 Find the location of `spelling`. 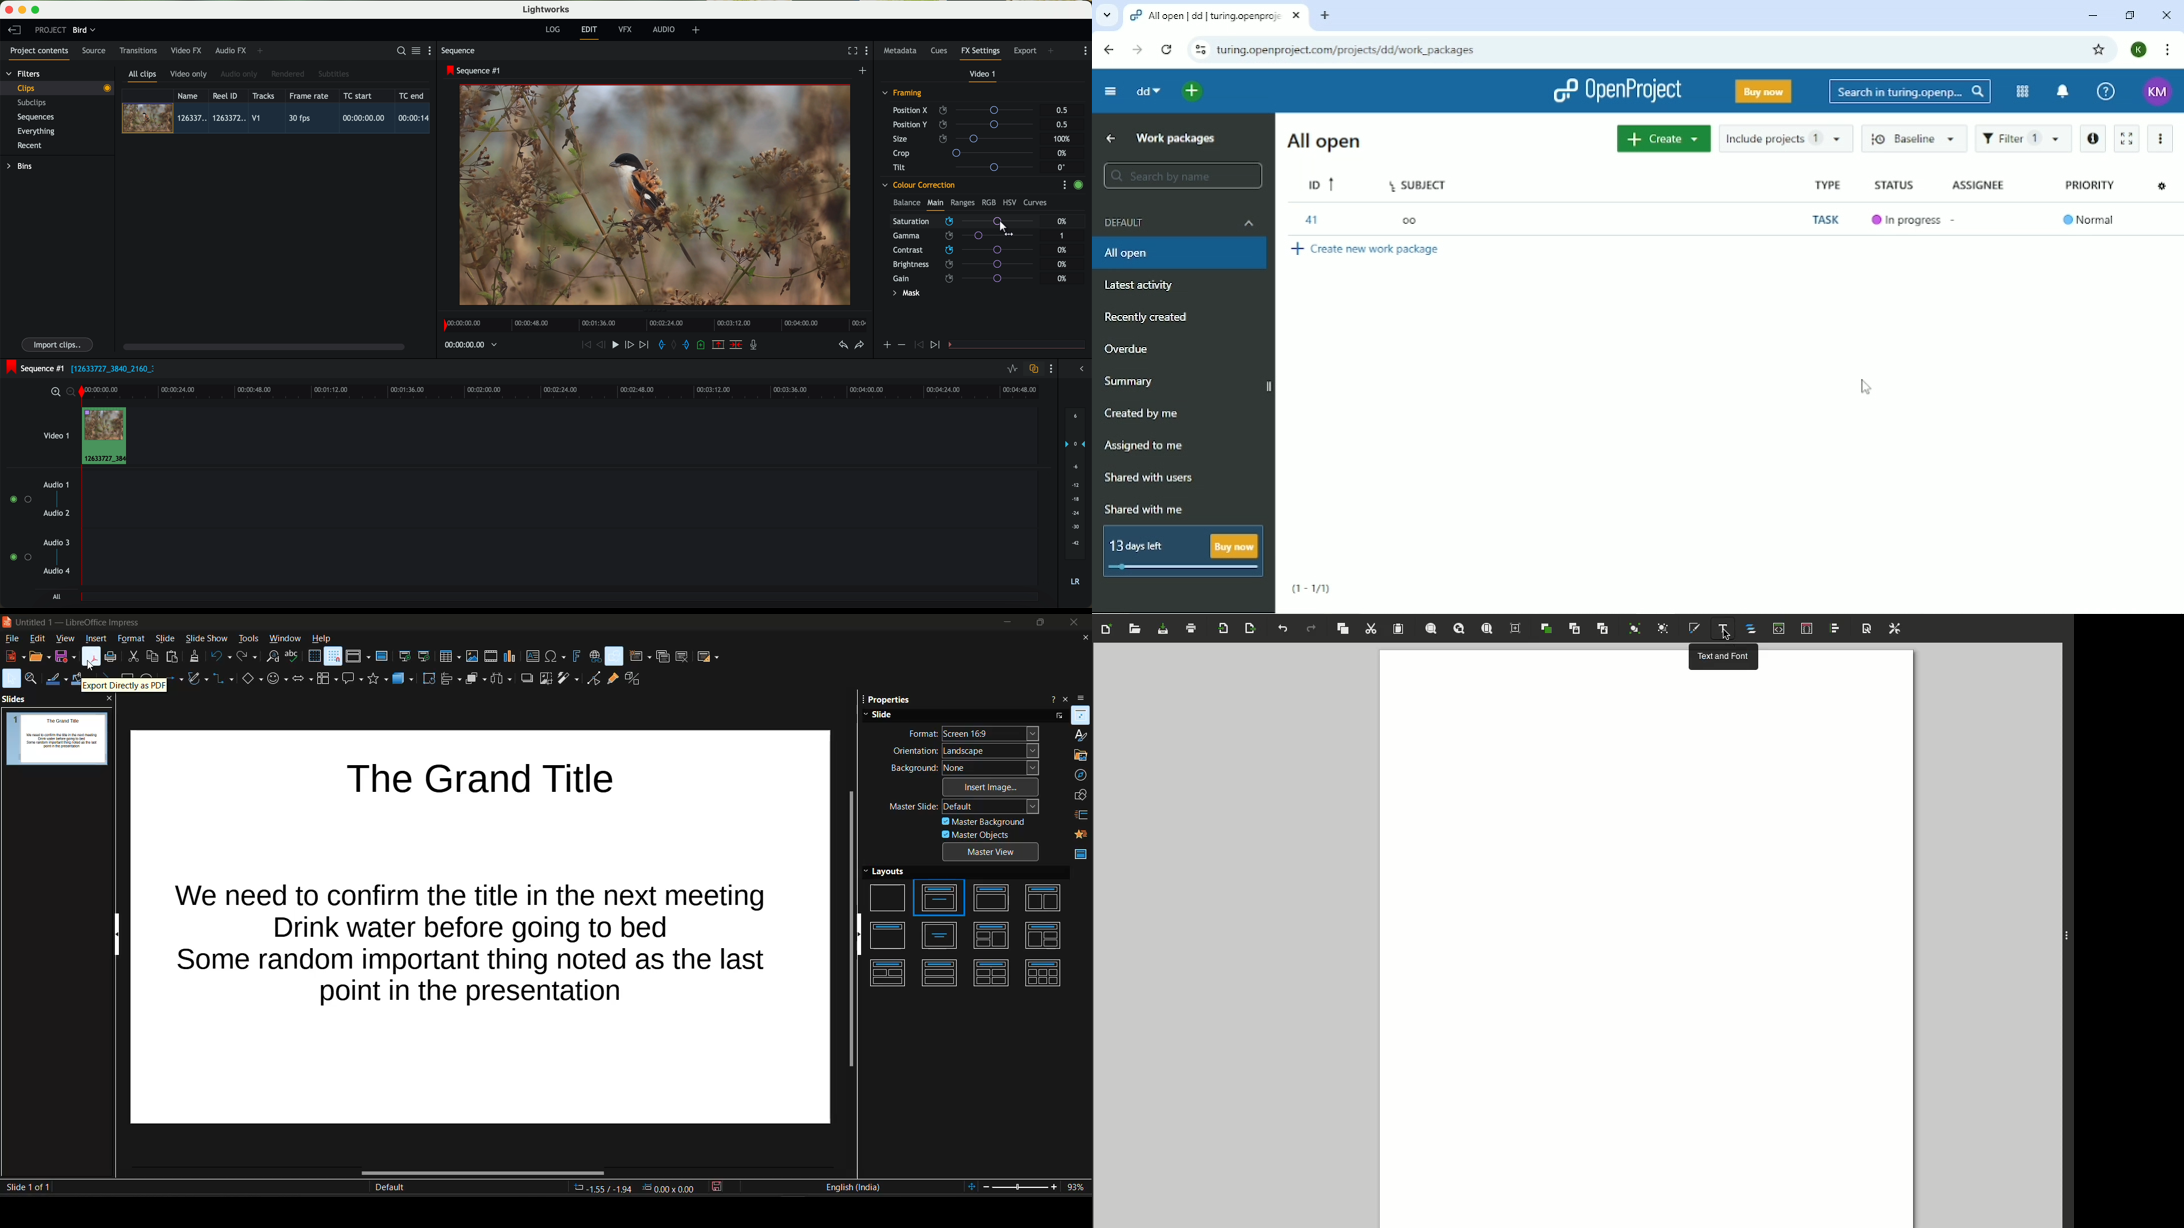

spelling is located at coordinates (293, 656).